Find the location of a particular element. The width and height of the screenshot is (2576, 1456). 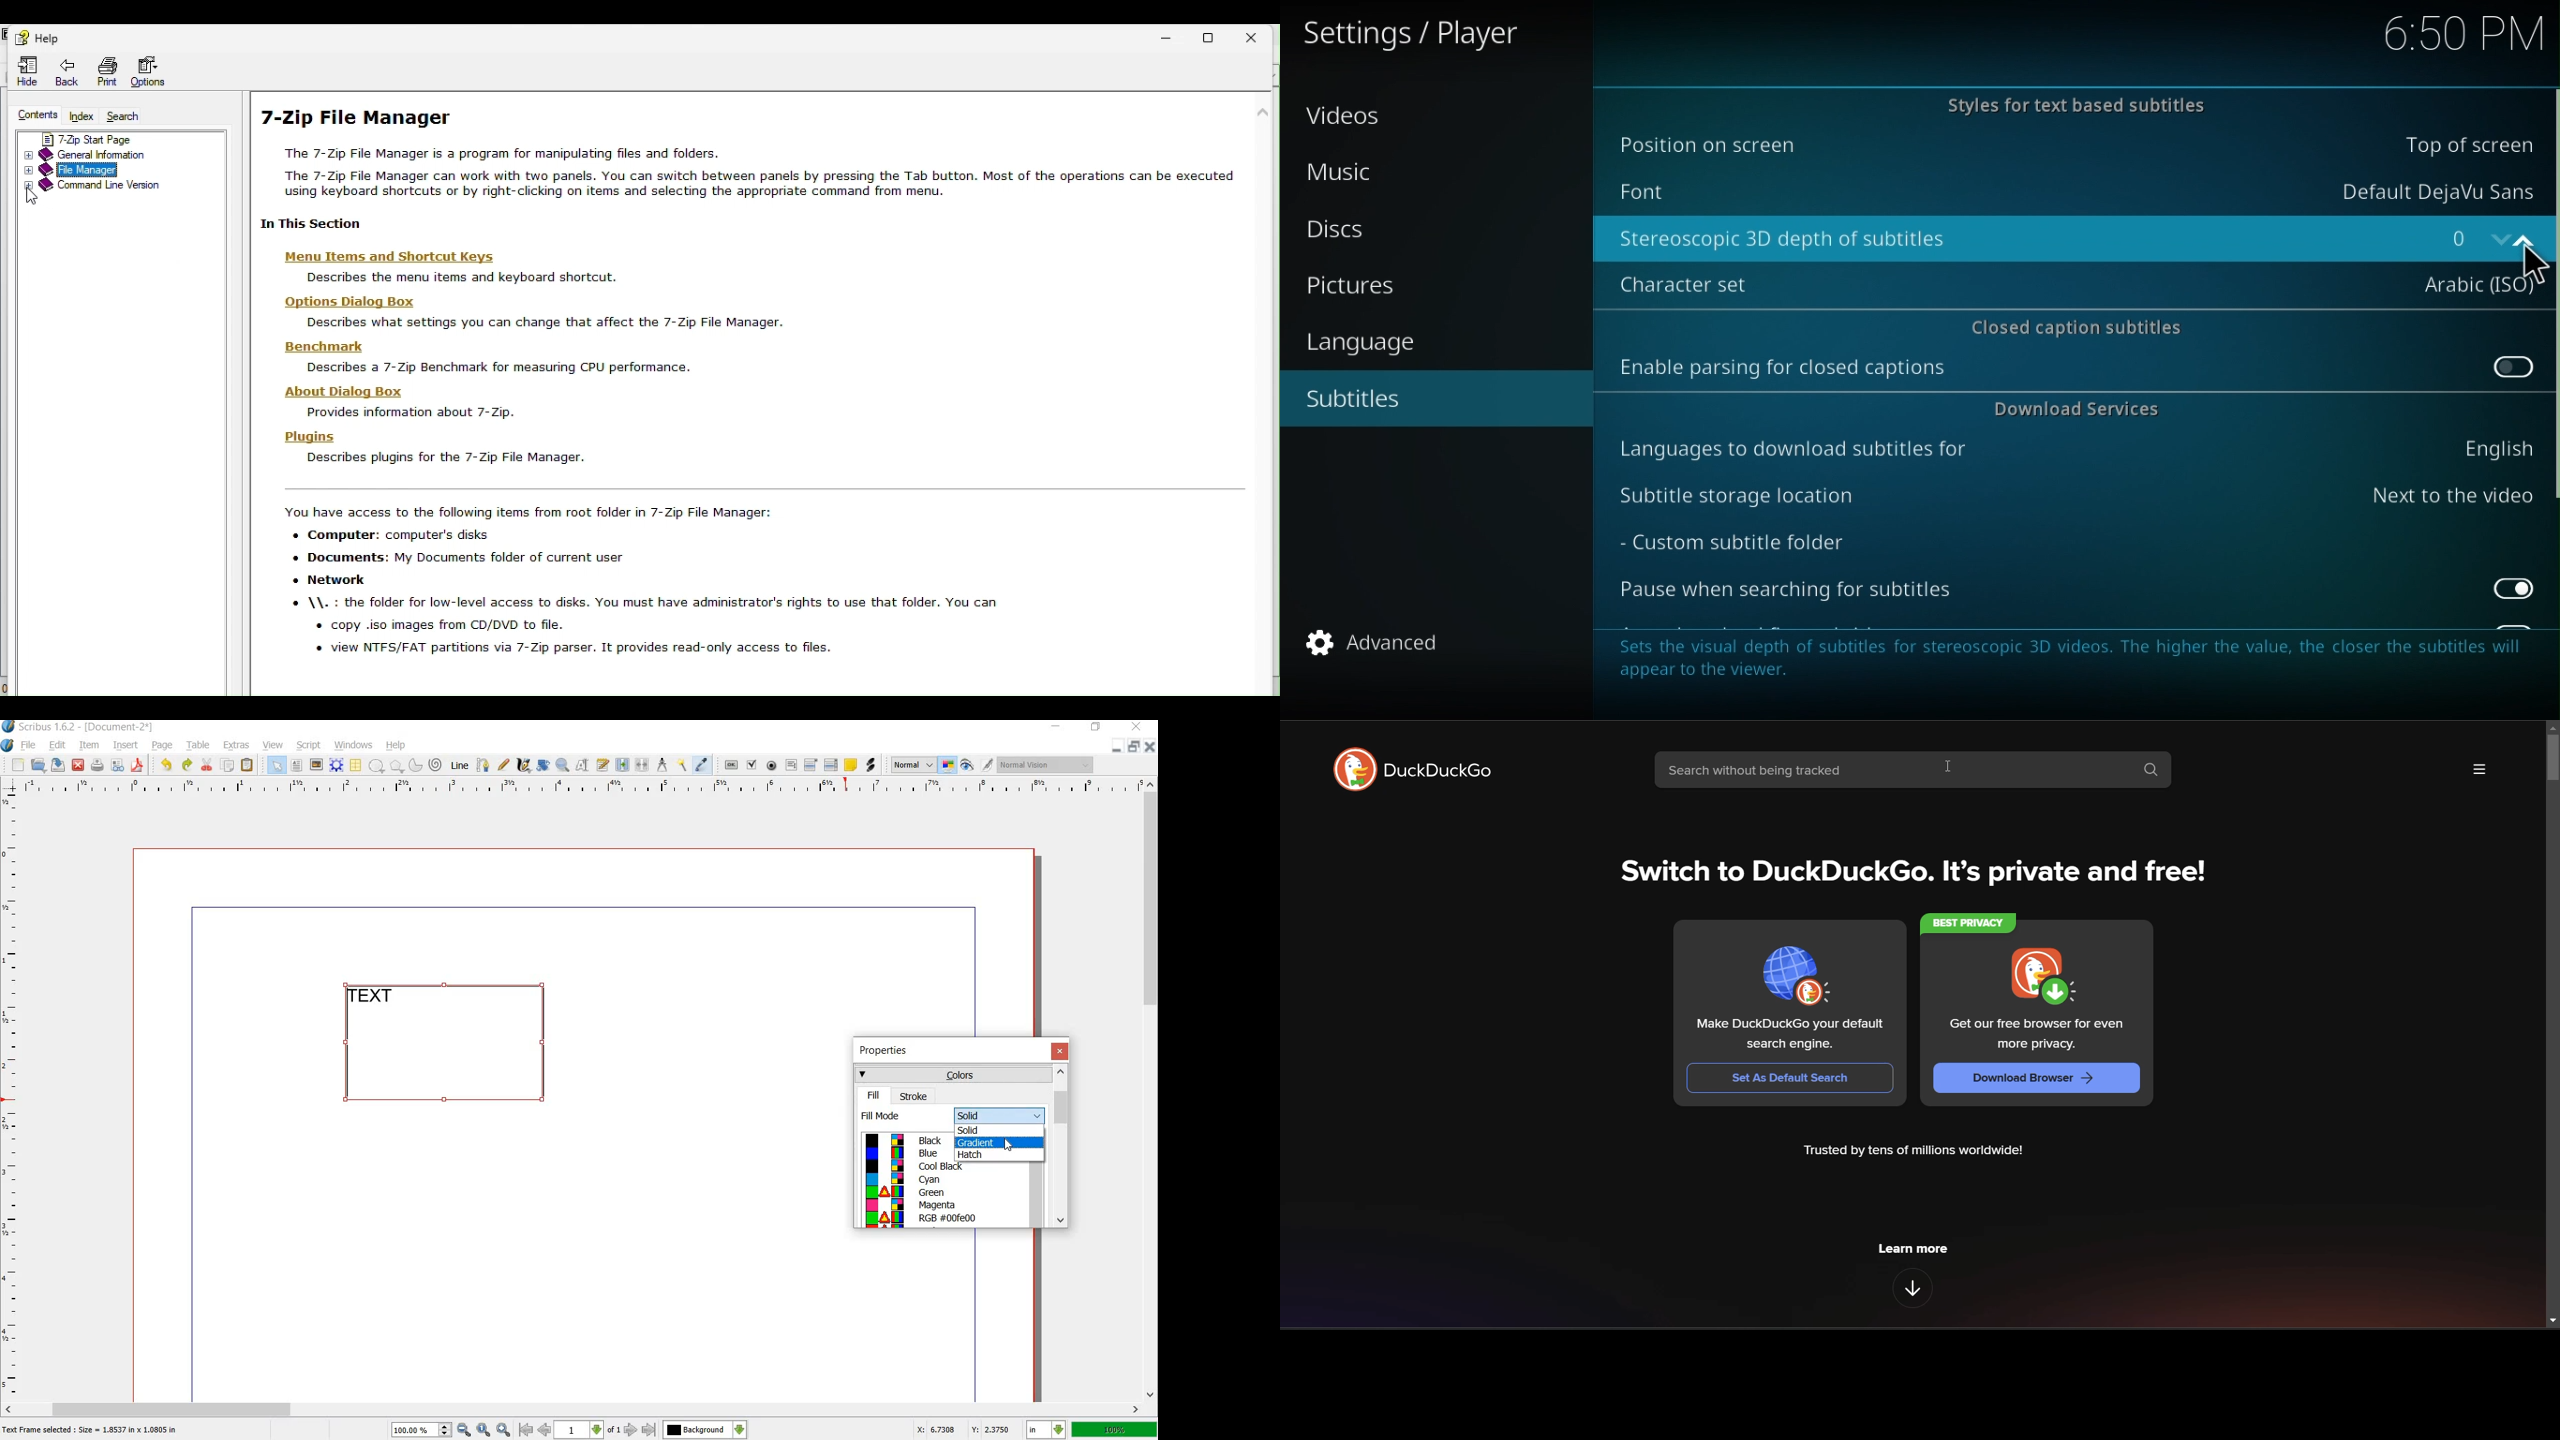

rotate item is located at coordinates (544, 766).